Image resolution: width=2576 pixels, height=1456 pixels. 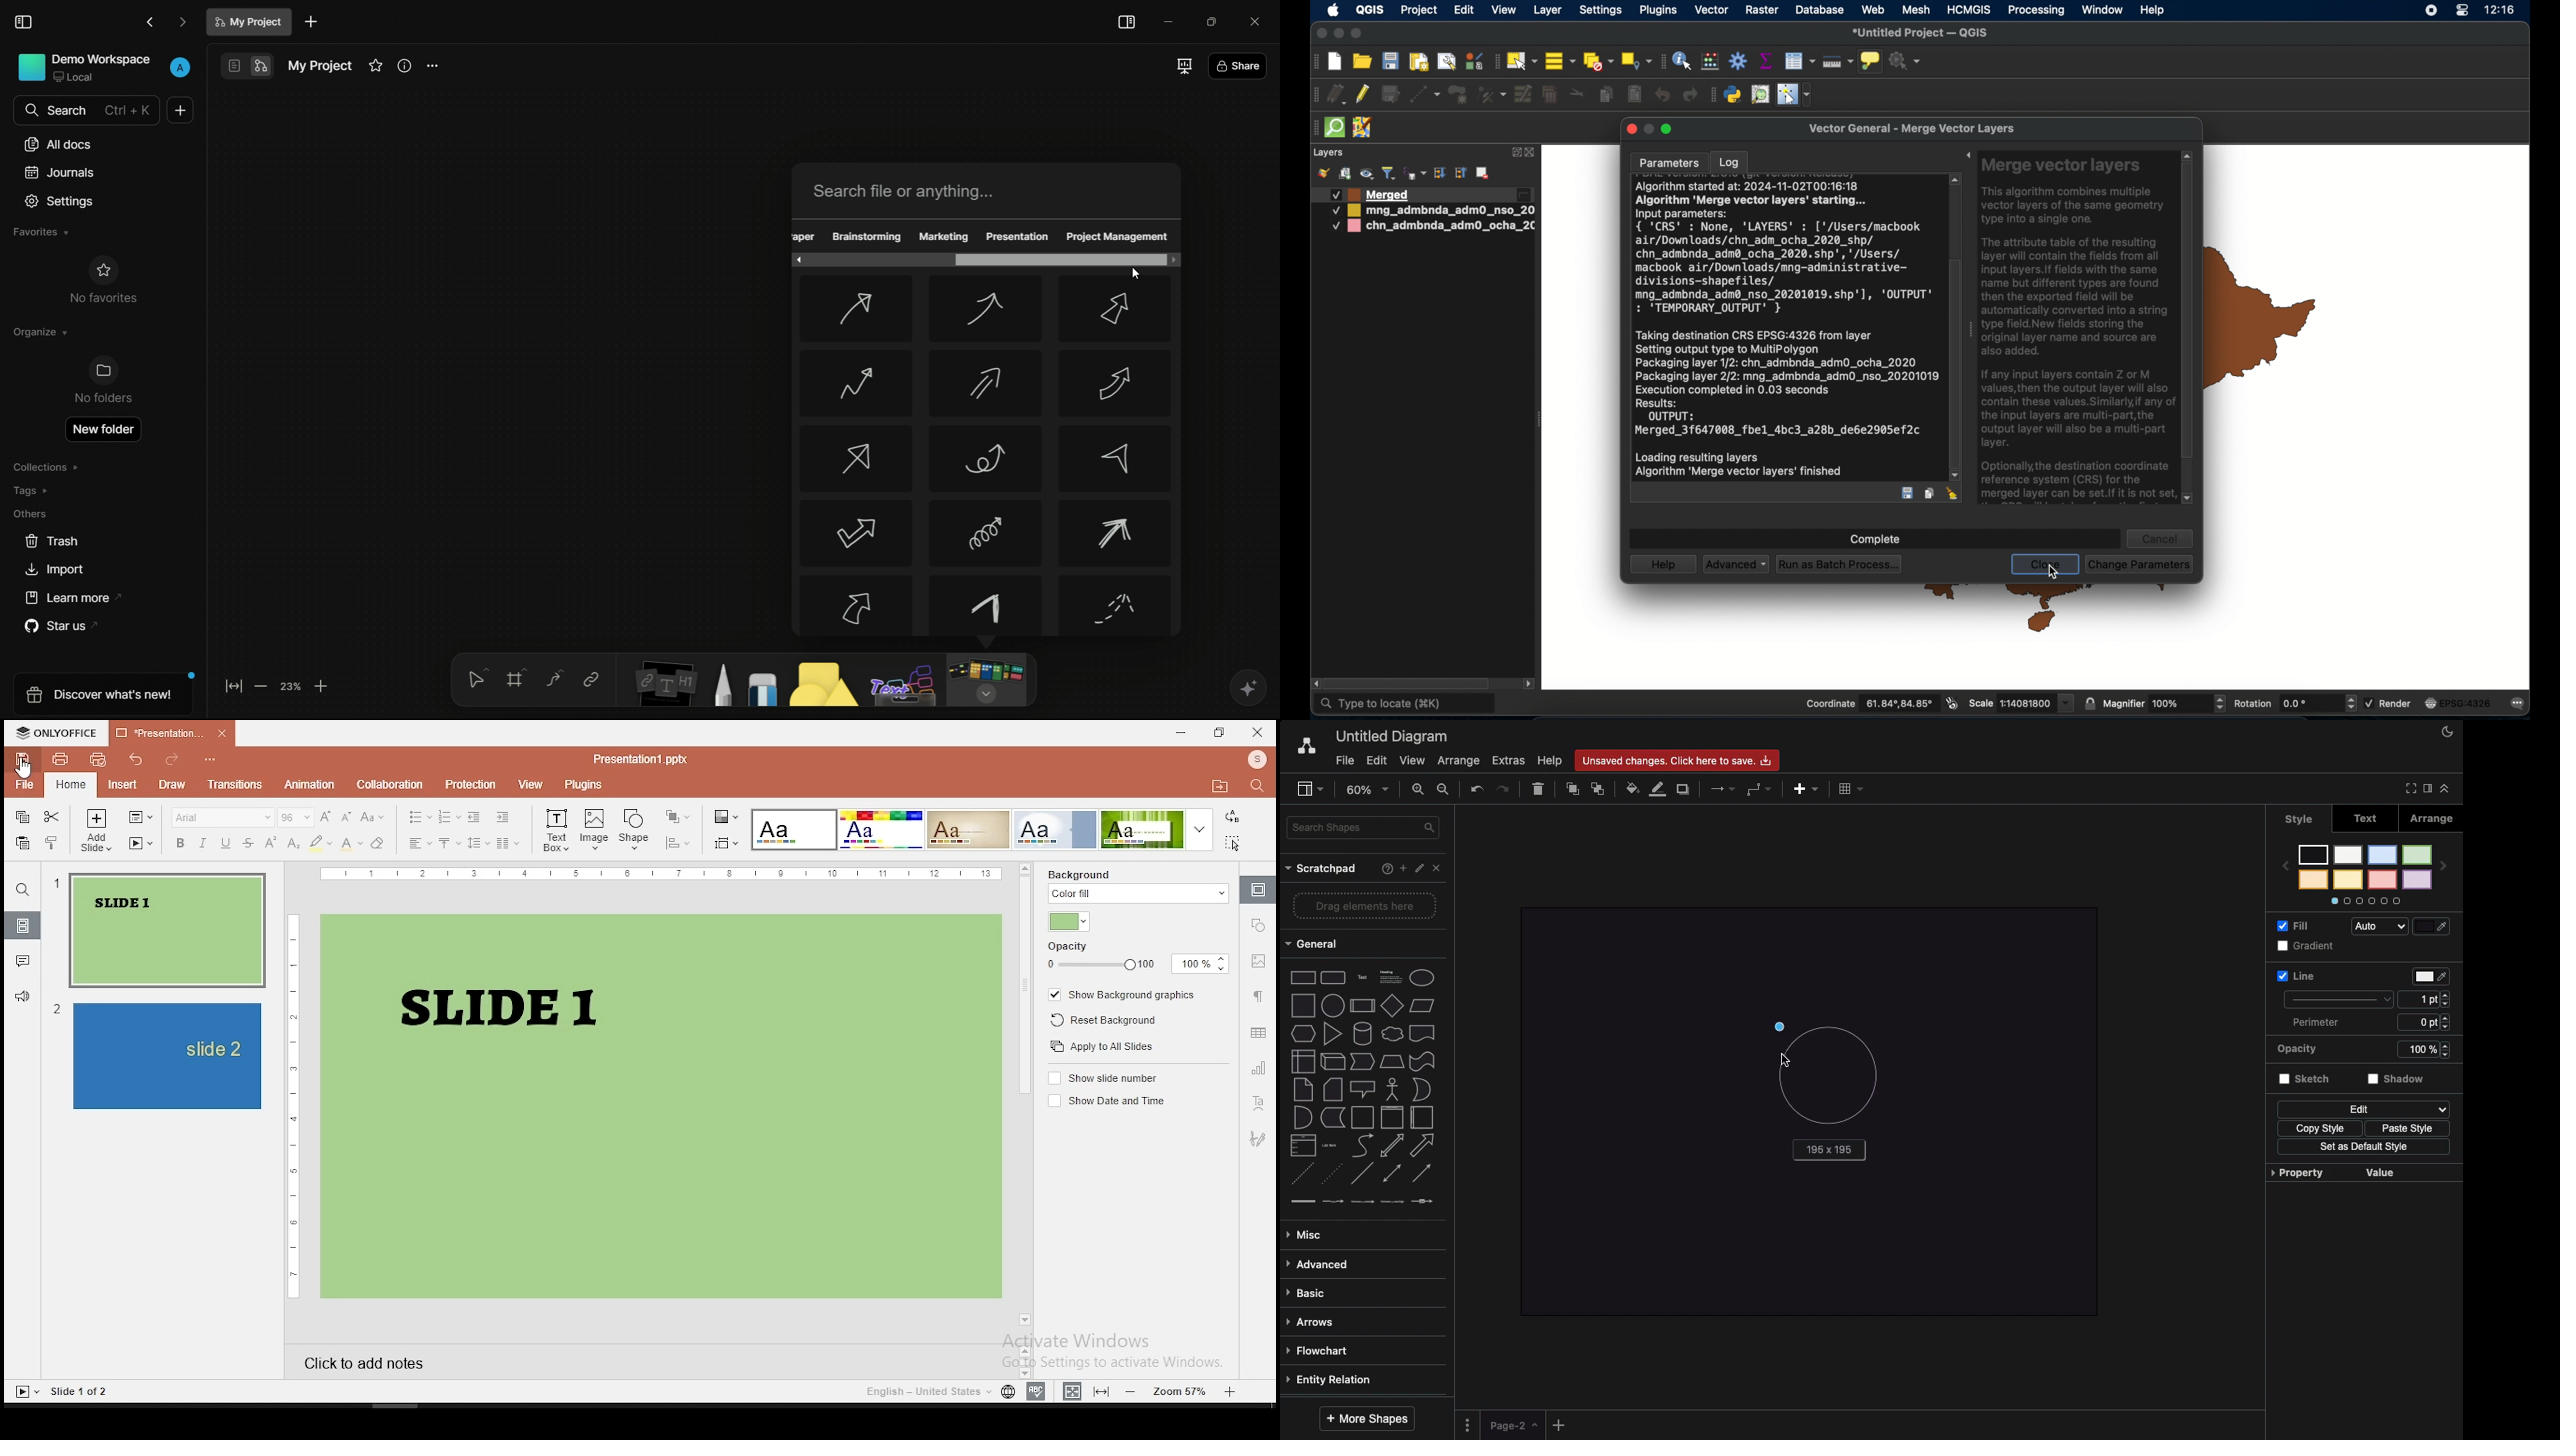 I want to click on style manager, so click(x=1473, y=61).